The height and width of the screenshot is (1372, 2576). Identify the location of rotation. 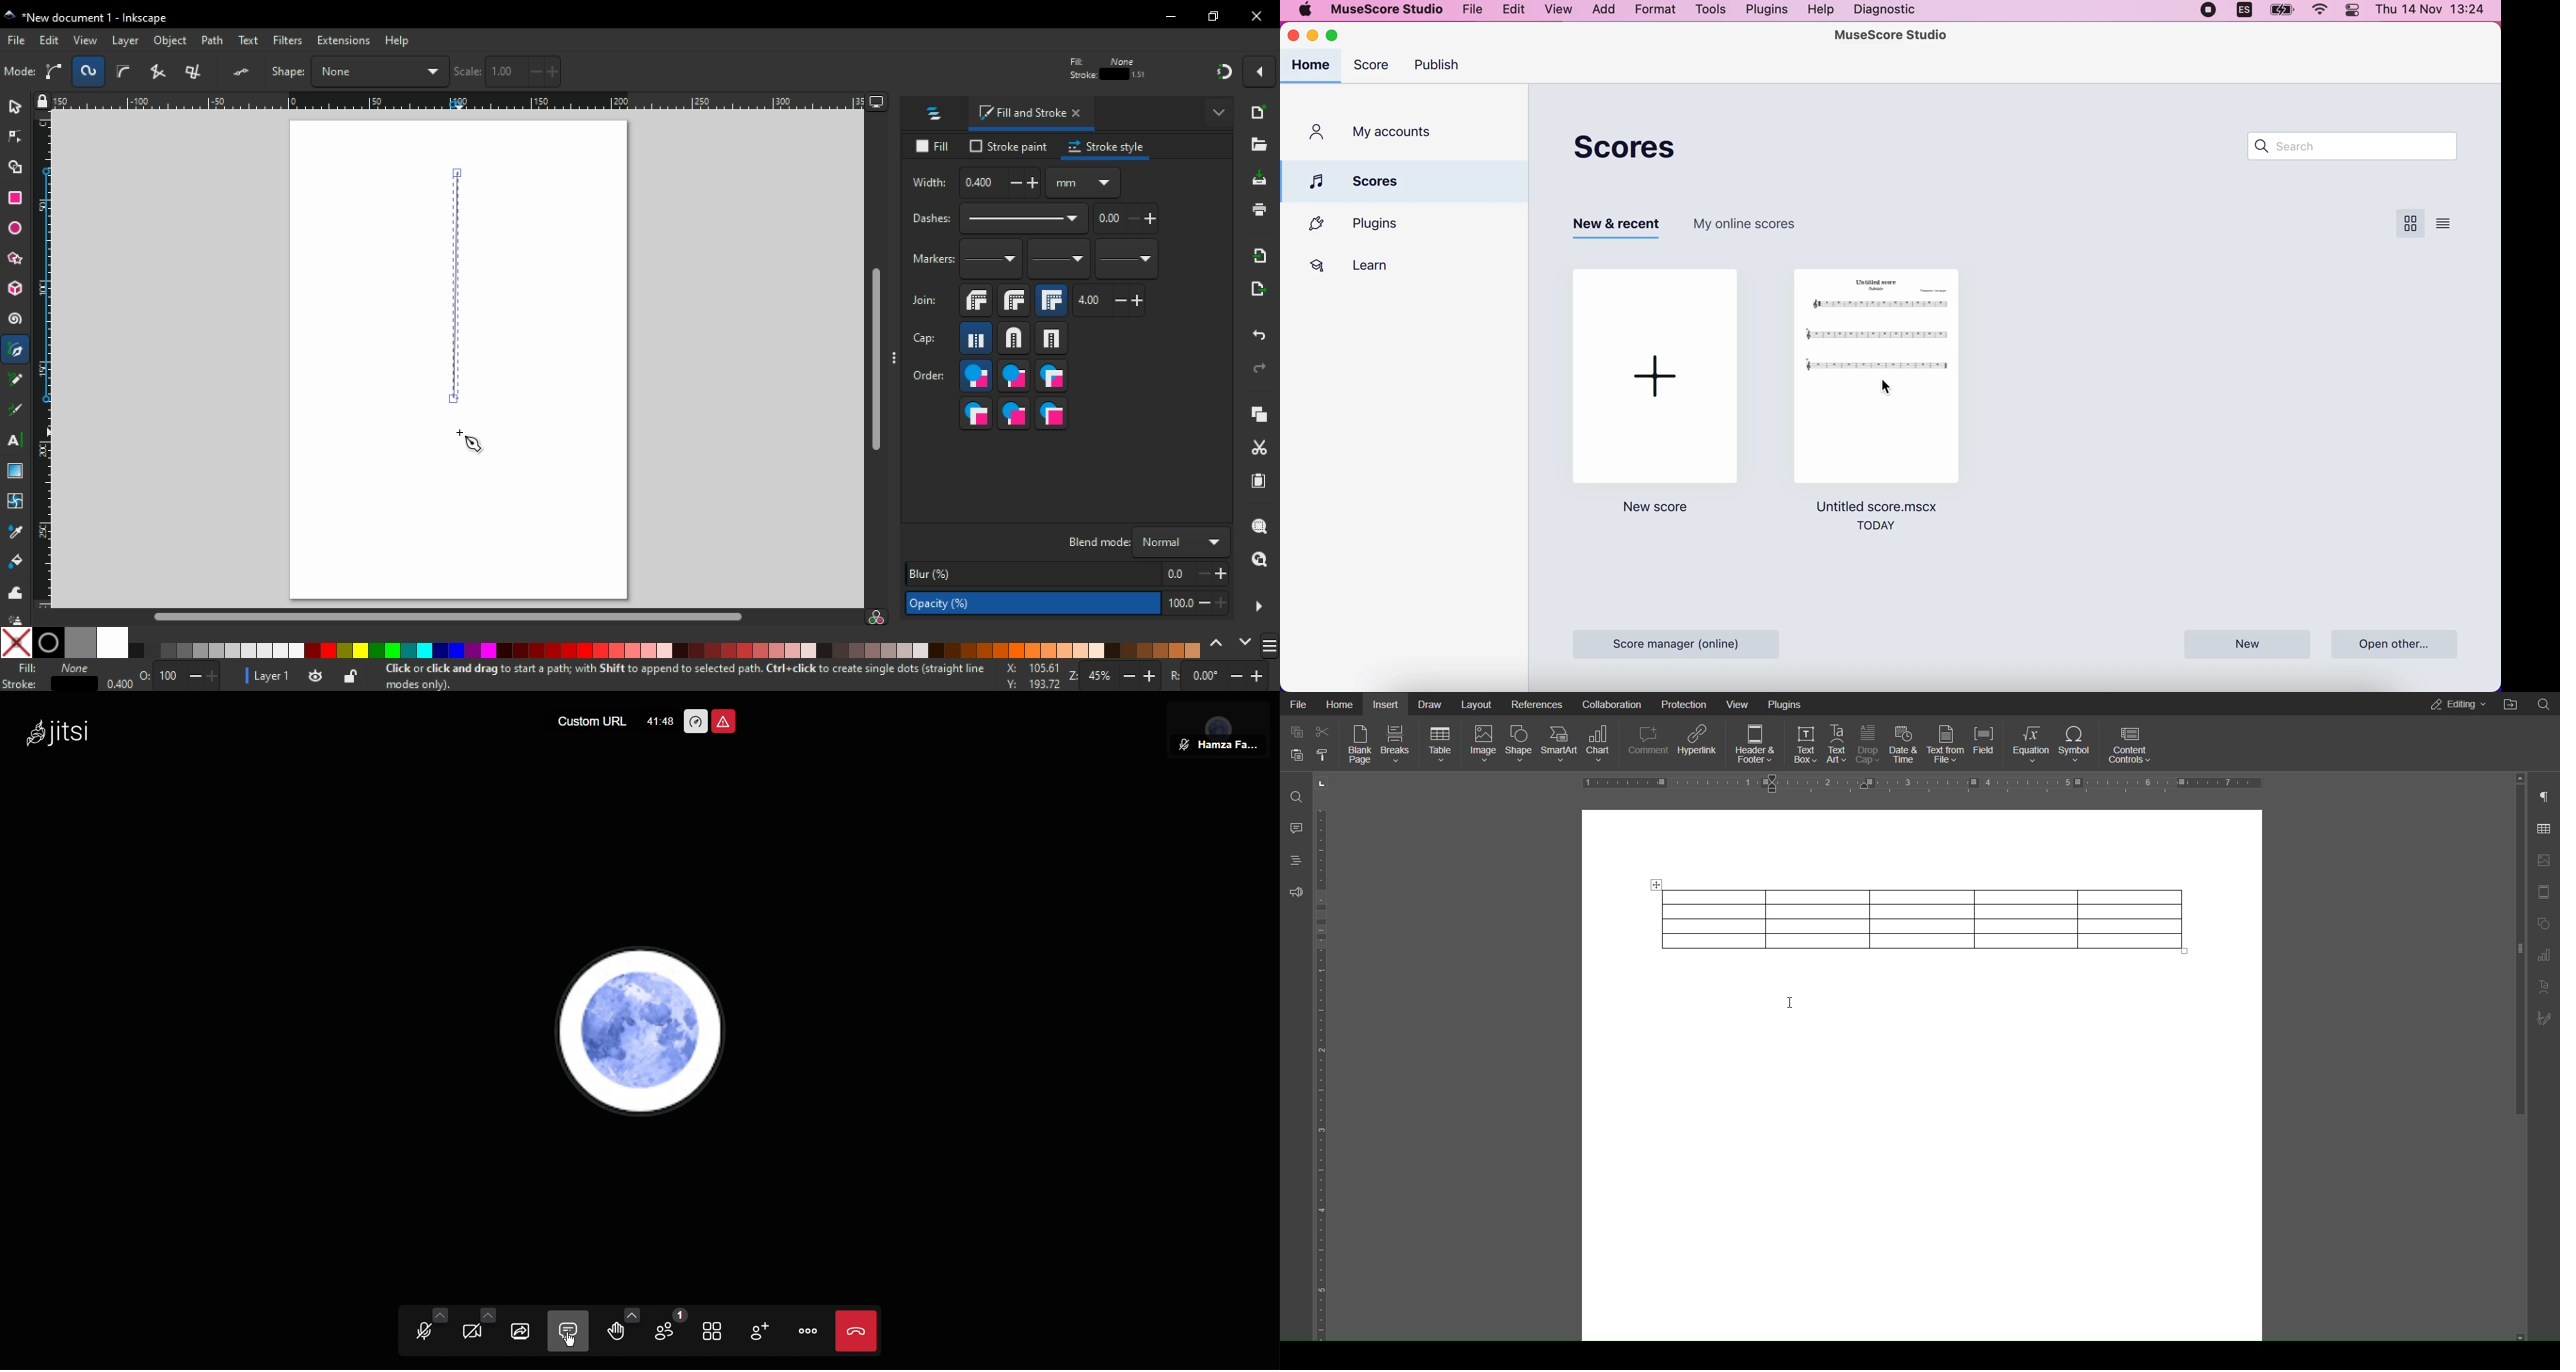
(1218, 677).